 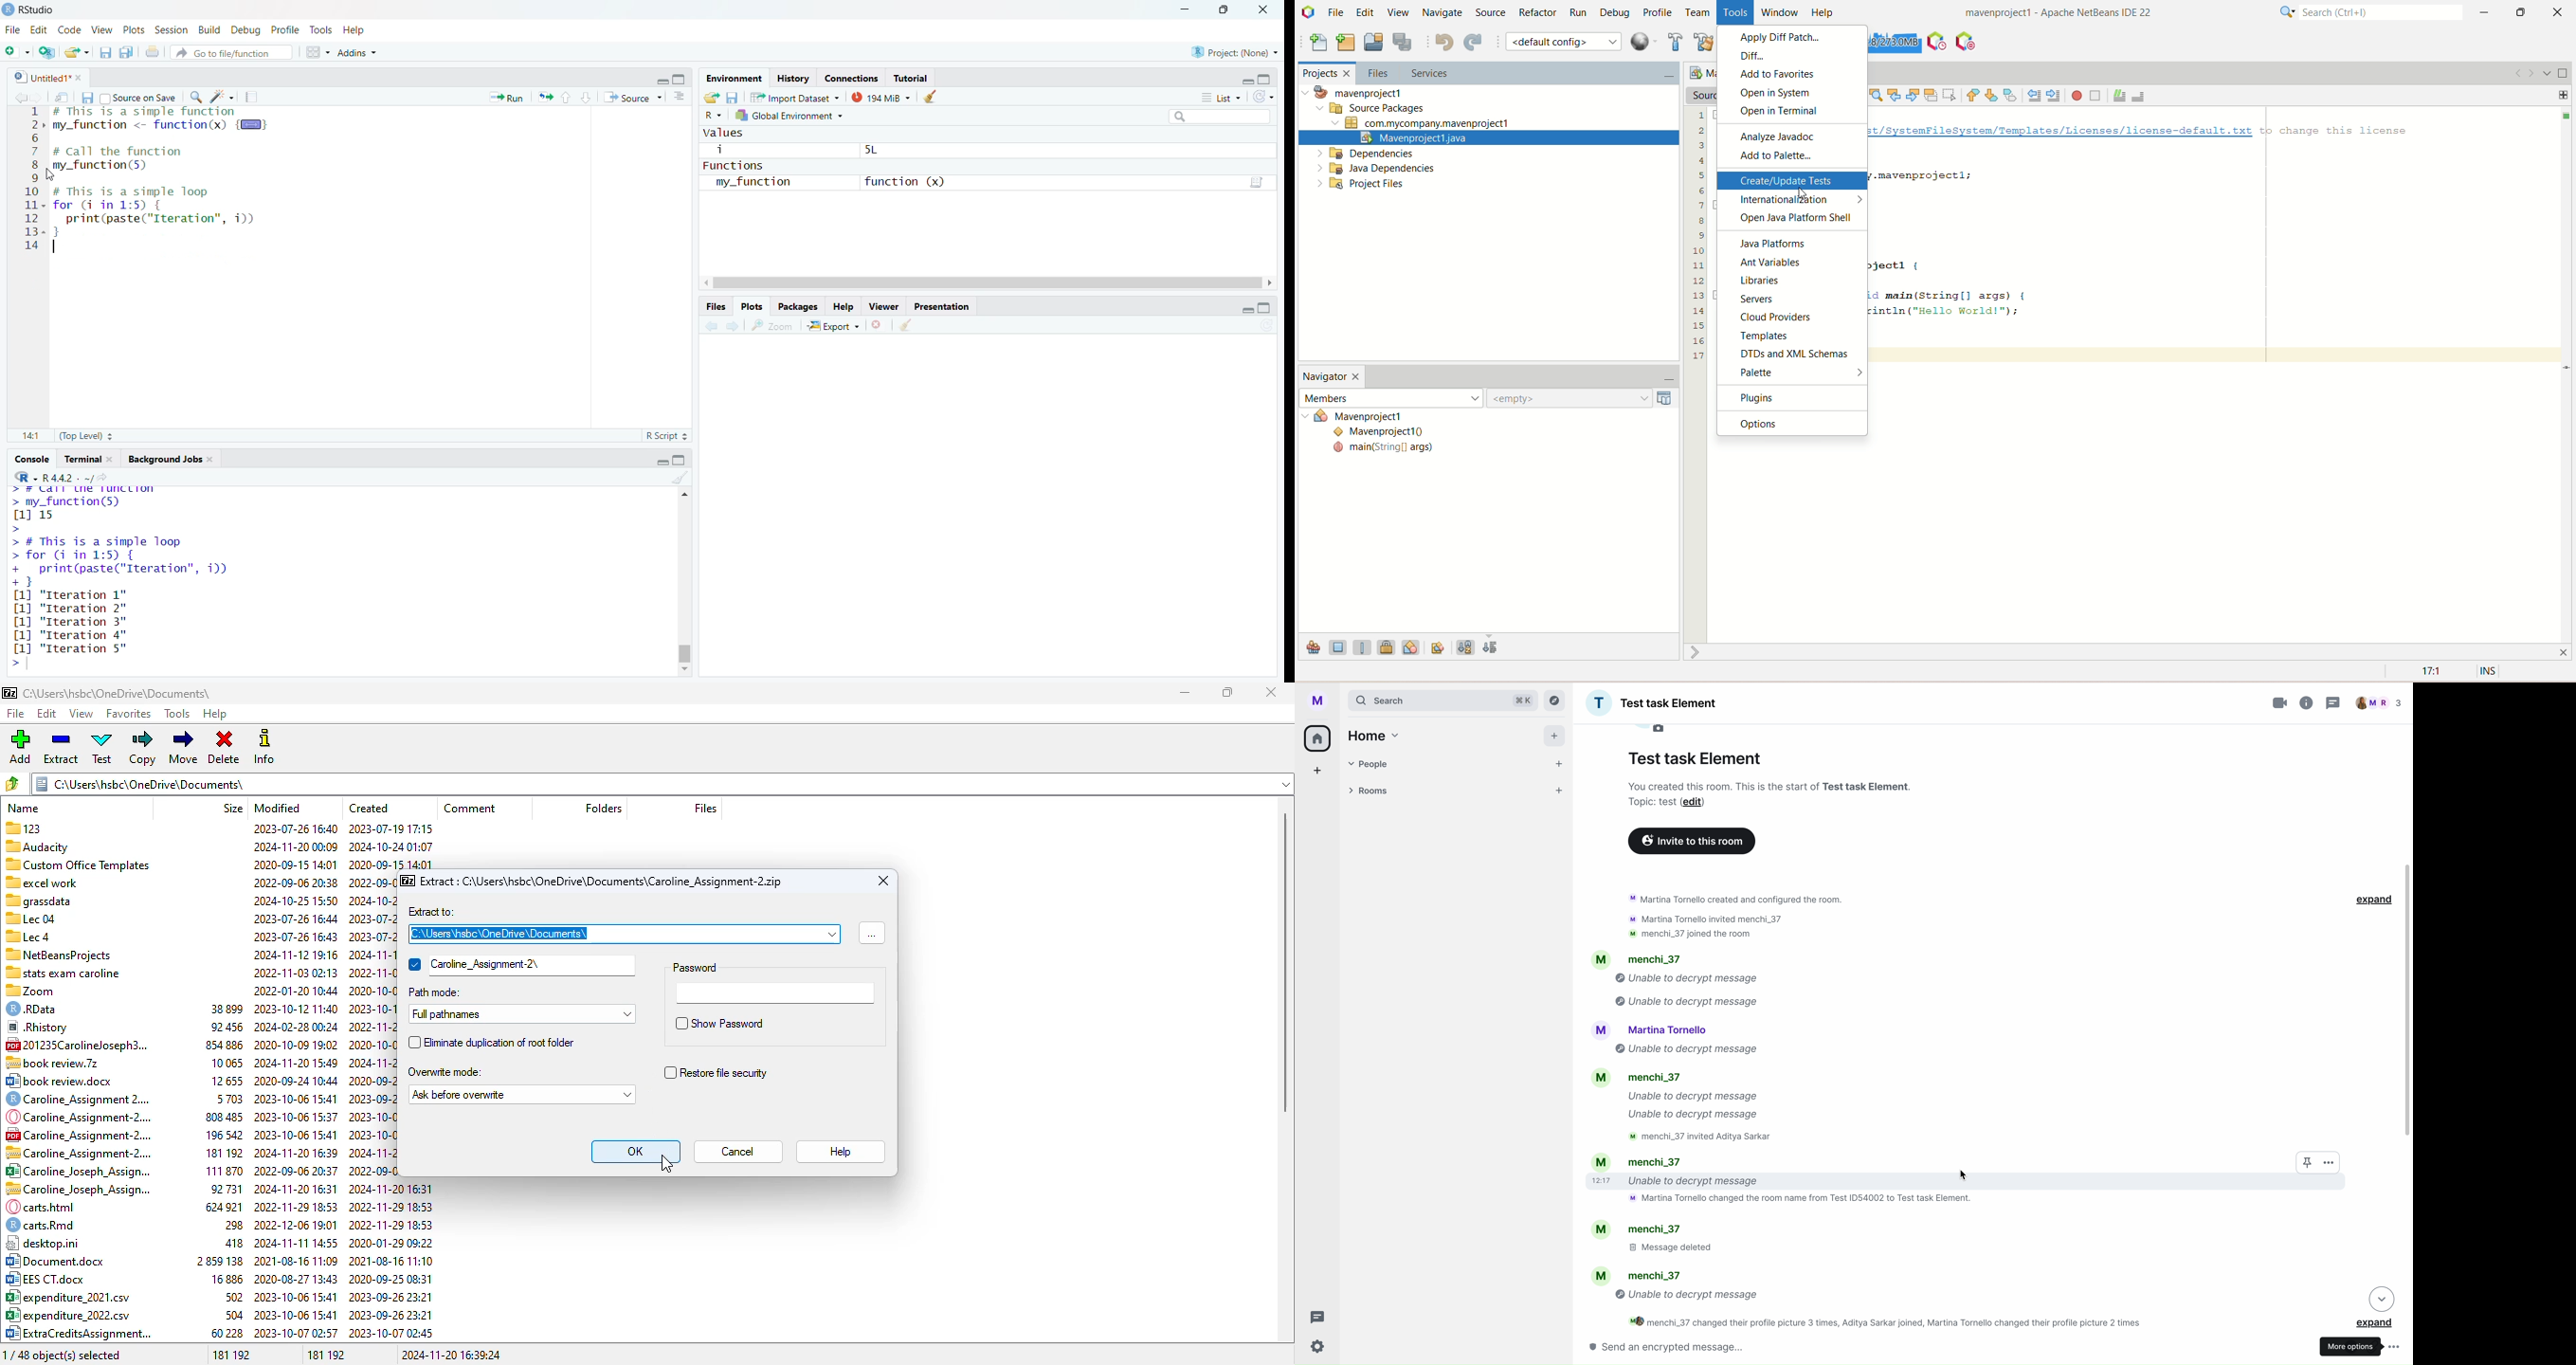 I want to click on You created this room. This is the start of Test task Element., so click(x=1759, y=786).